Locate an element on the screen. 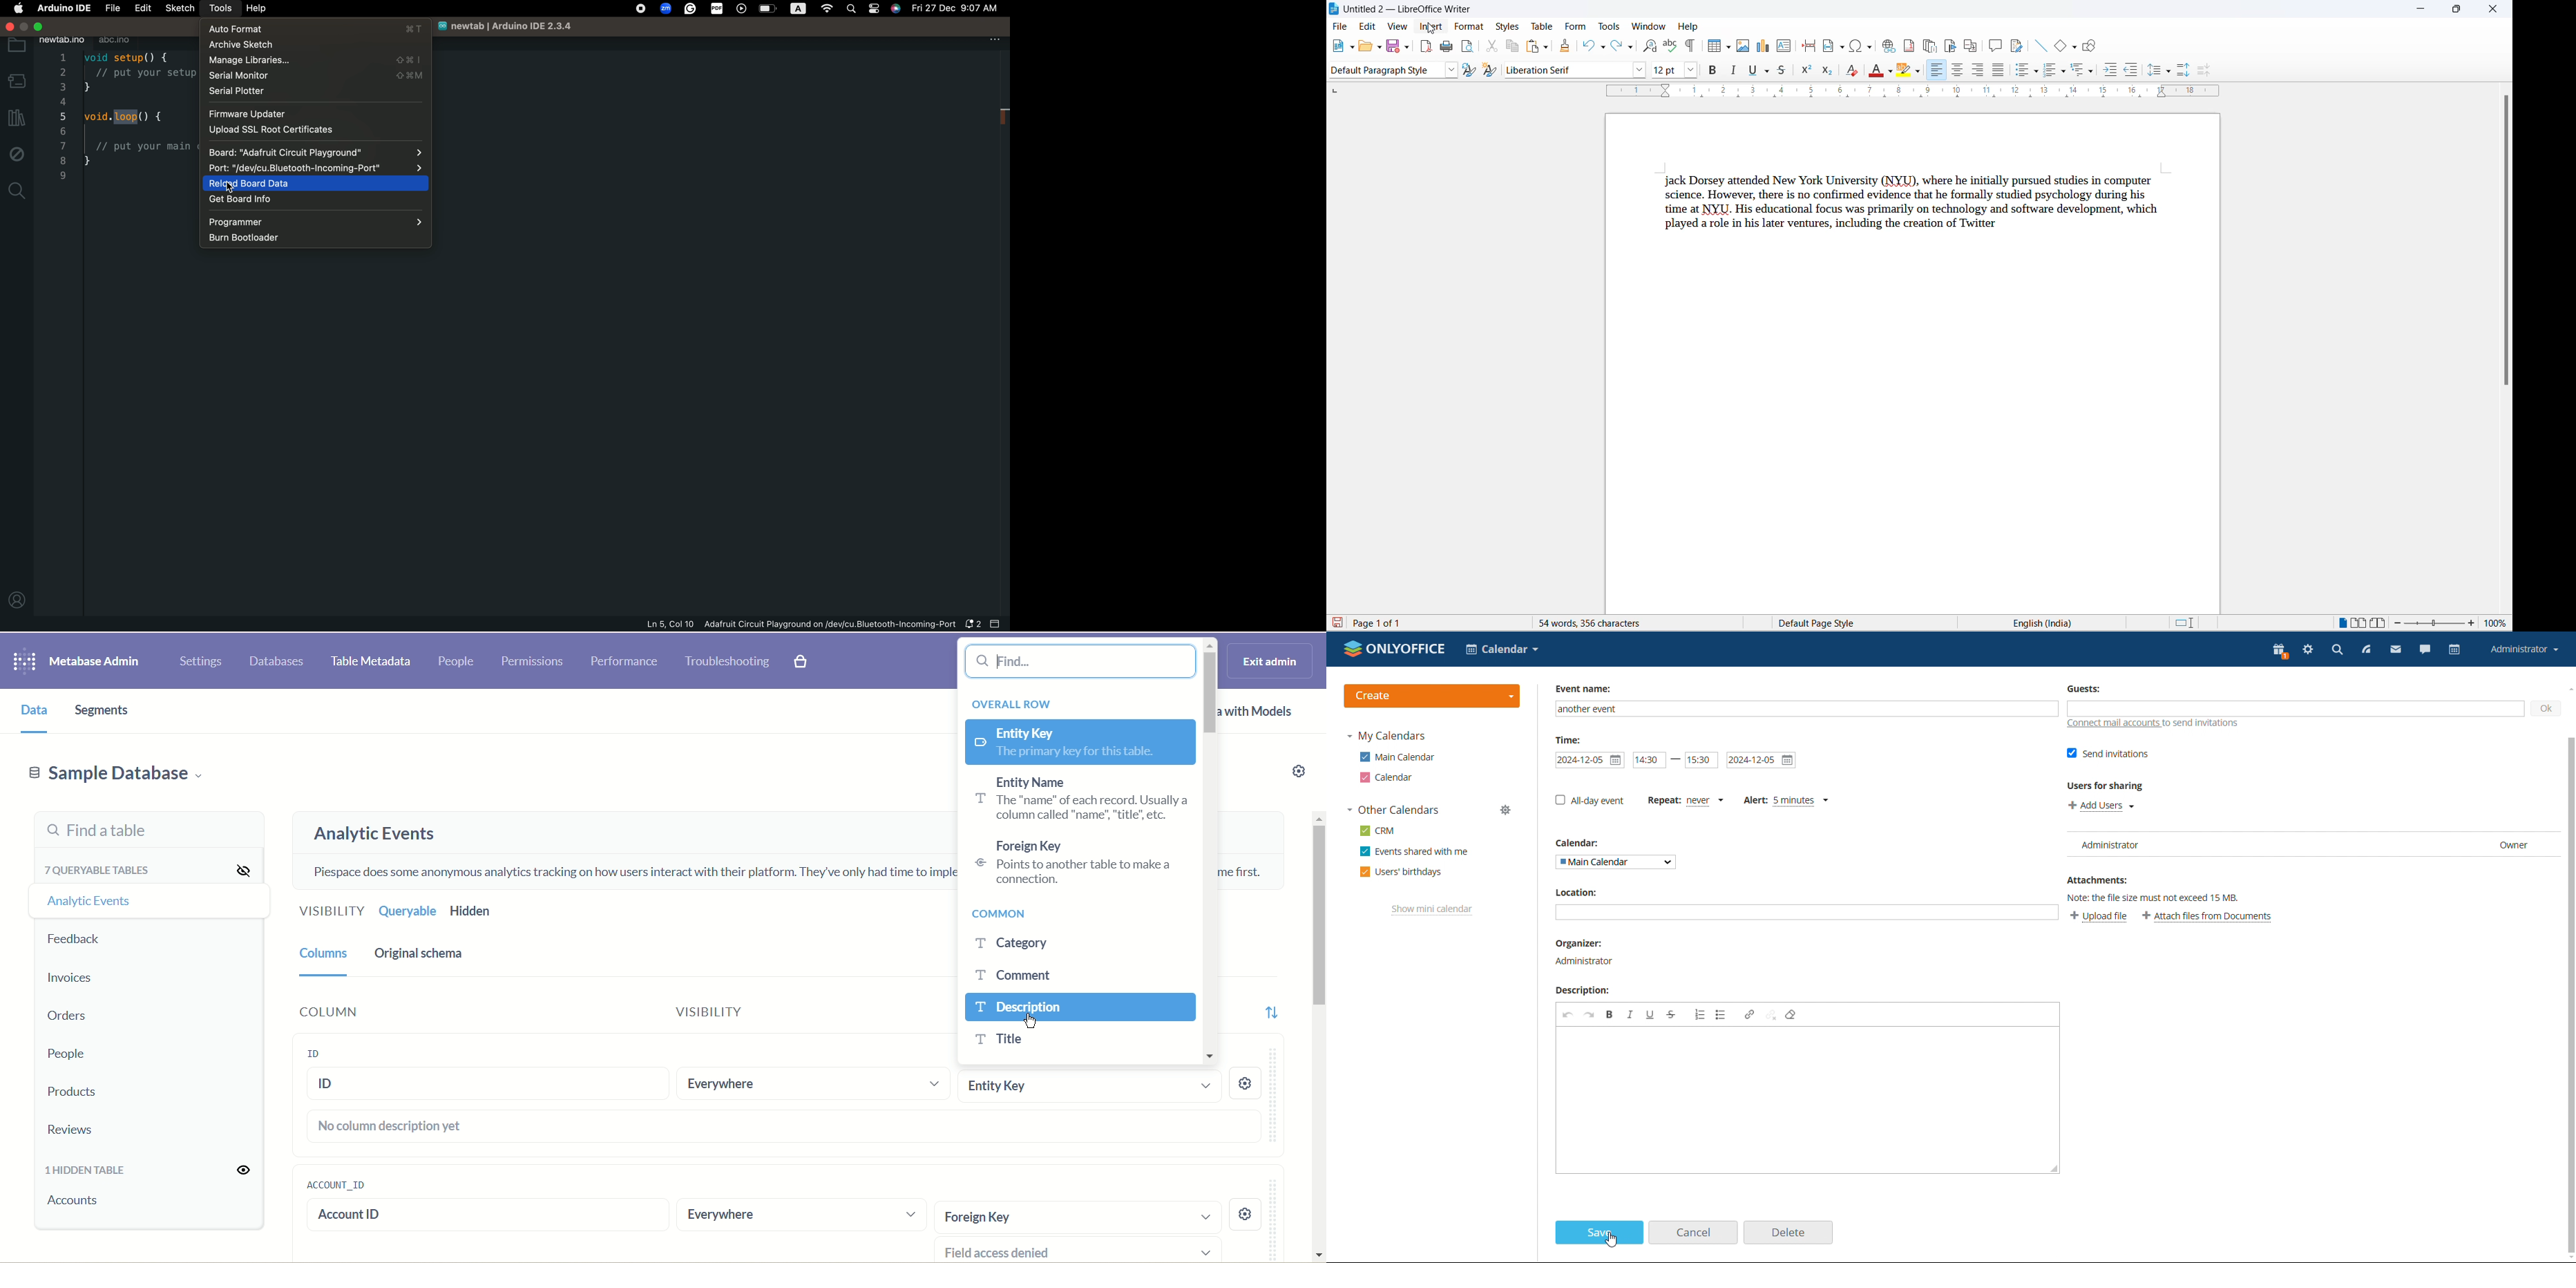  minimize is located at coordinates (2419, 9).